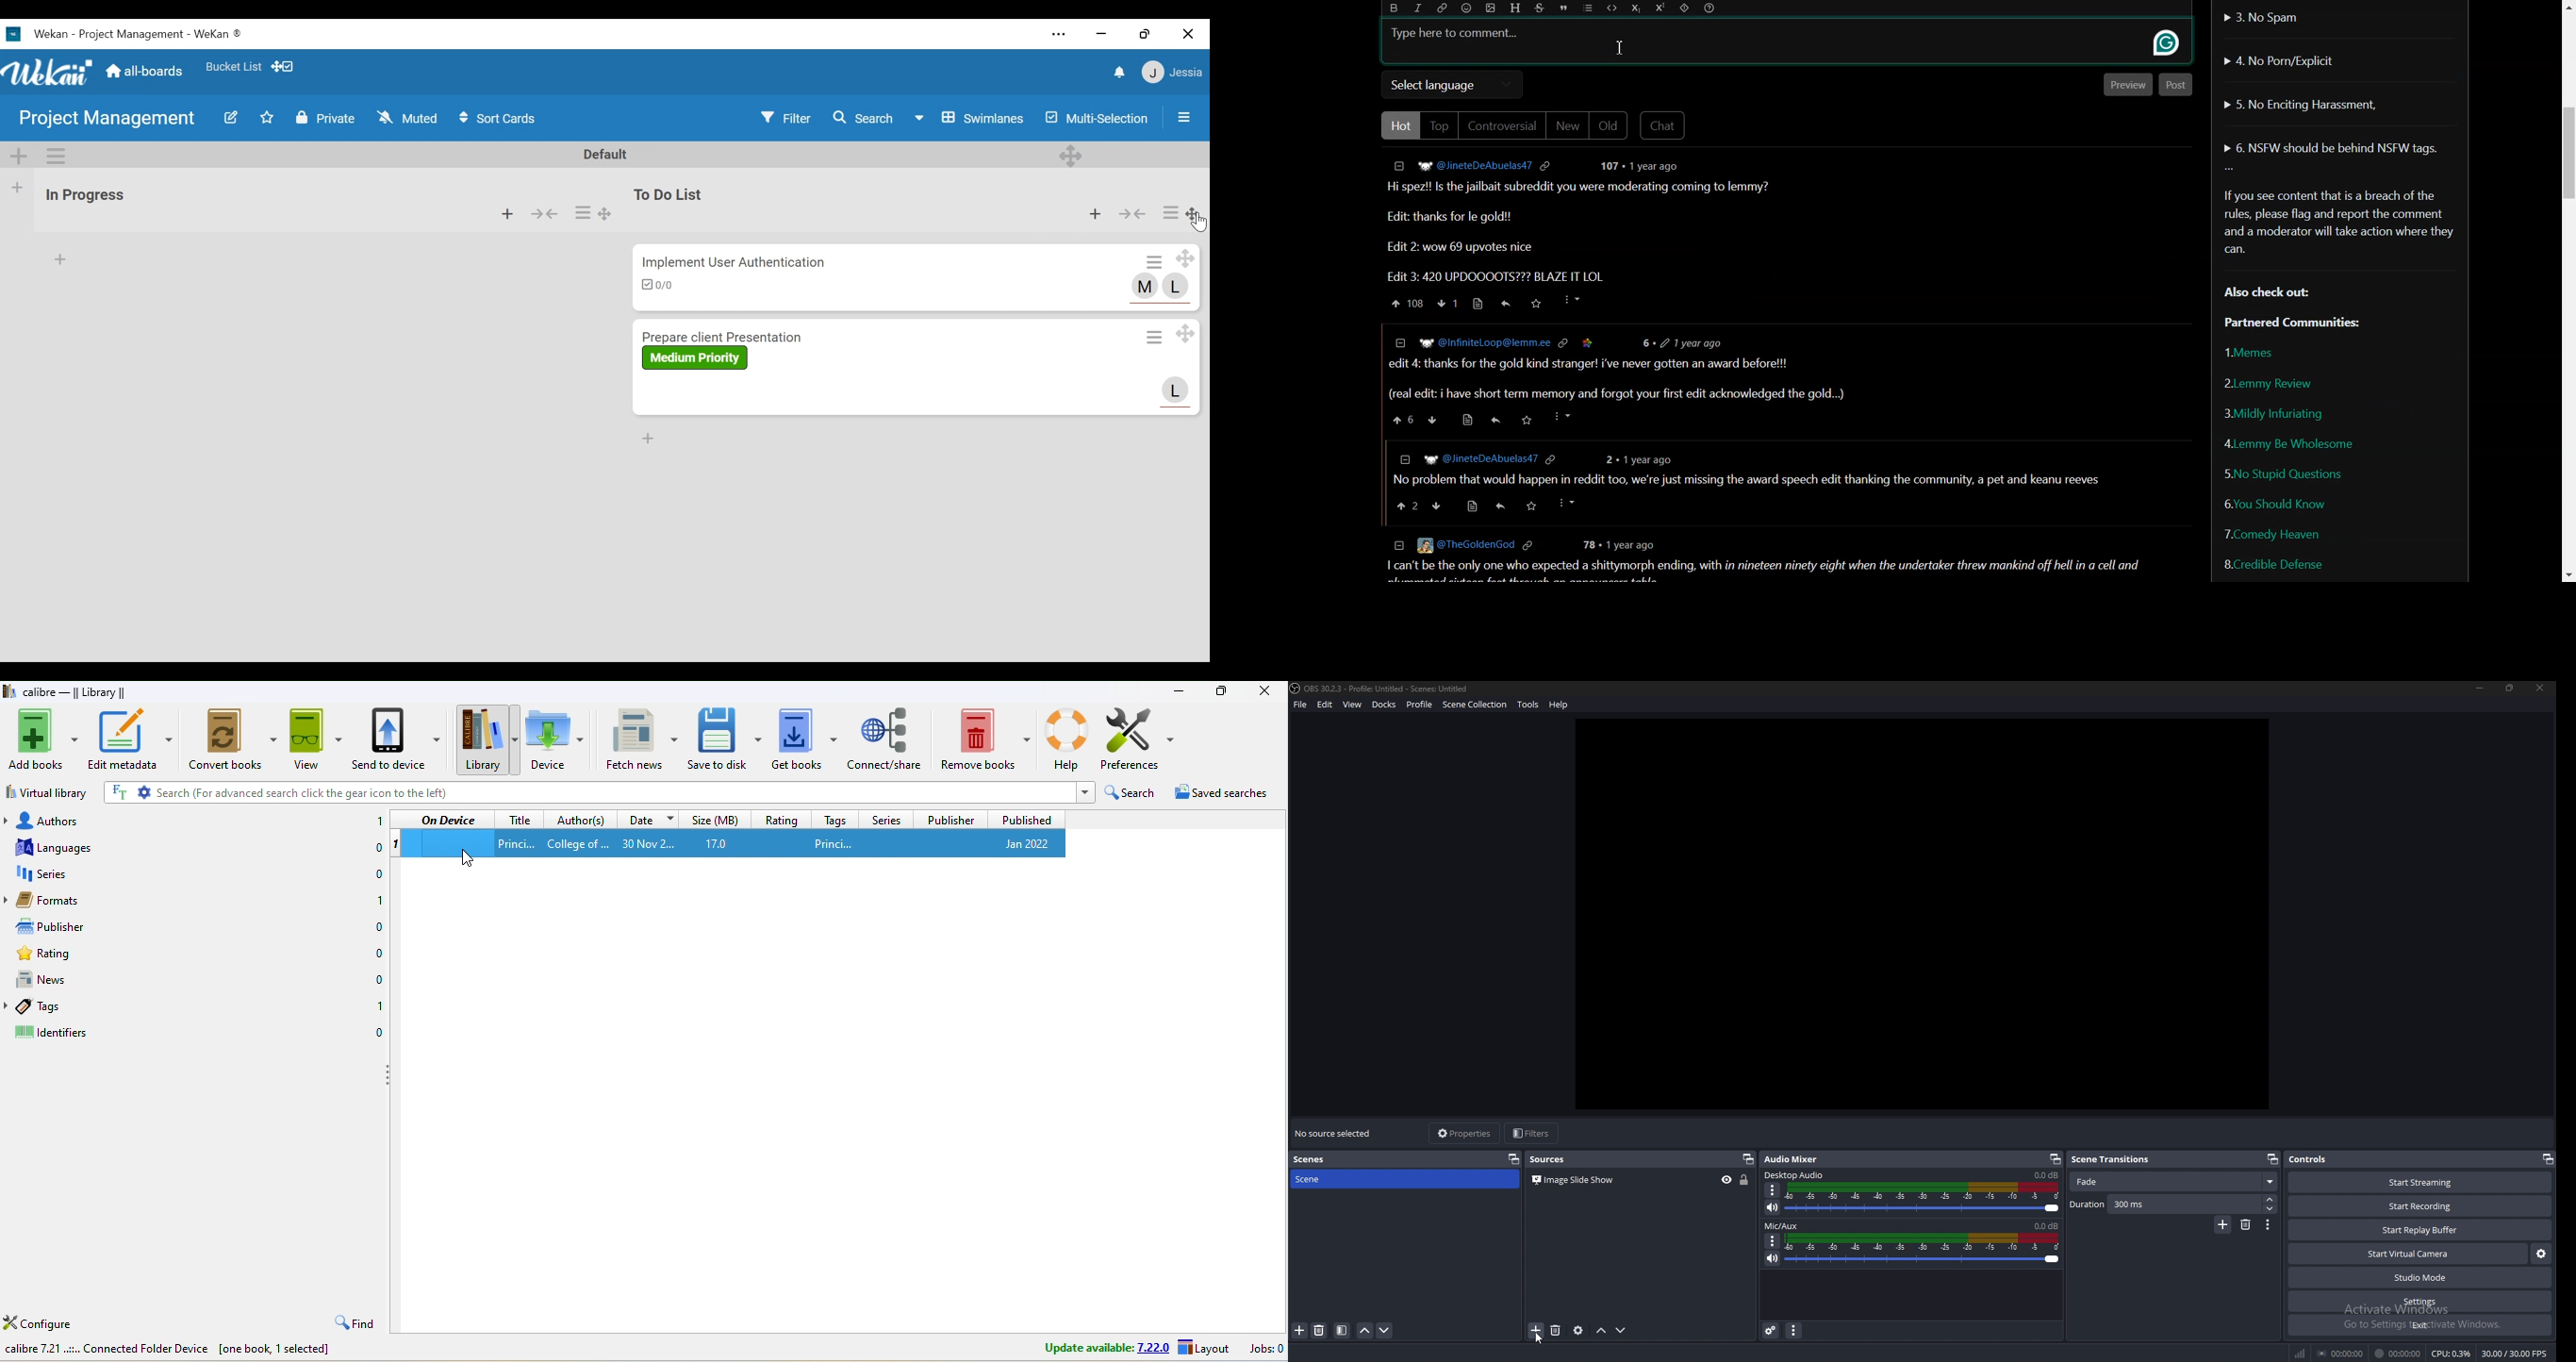  Describe the element at coordinates (725, 738) in the screenshot. I see `save to disk` at that location.